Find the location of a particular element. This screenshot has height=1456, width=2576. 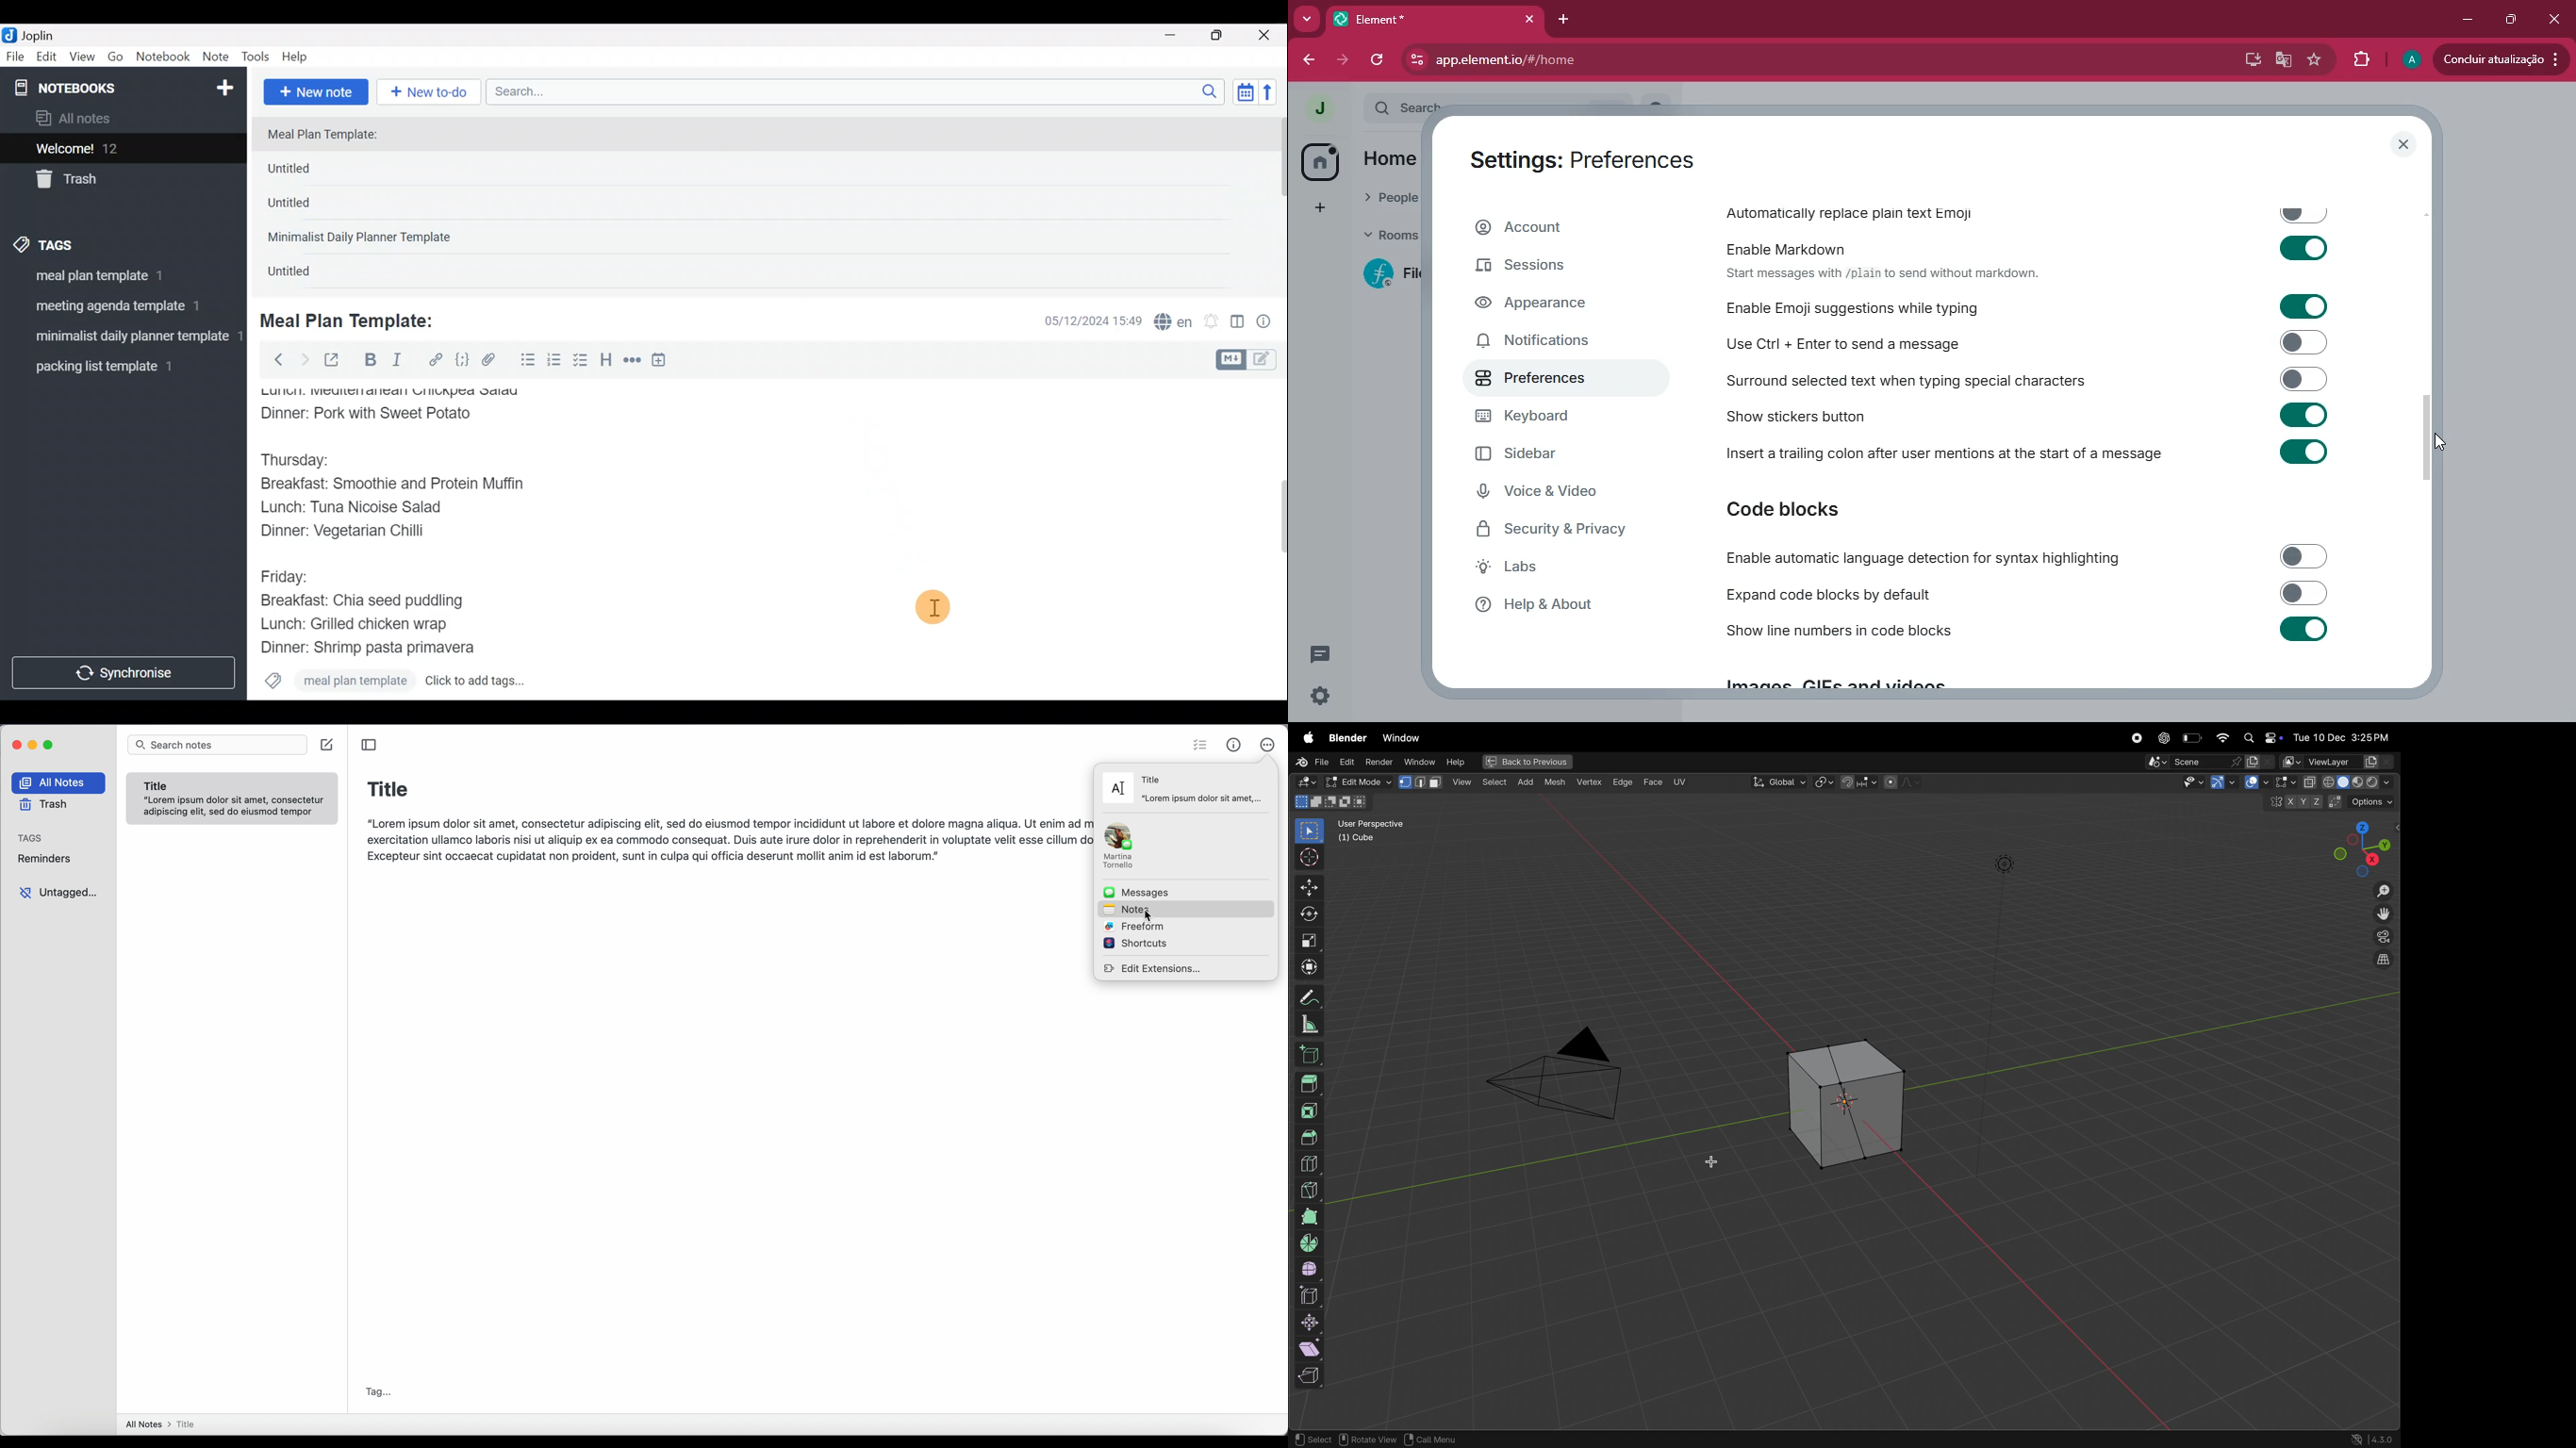

Blender is located at coordinates (1346, 737).